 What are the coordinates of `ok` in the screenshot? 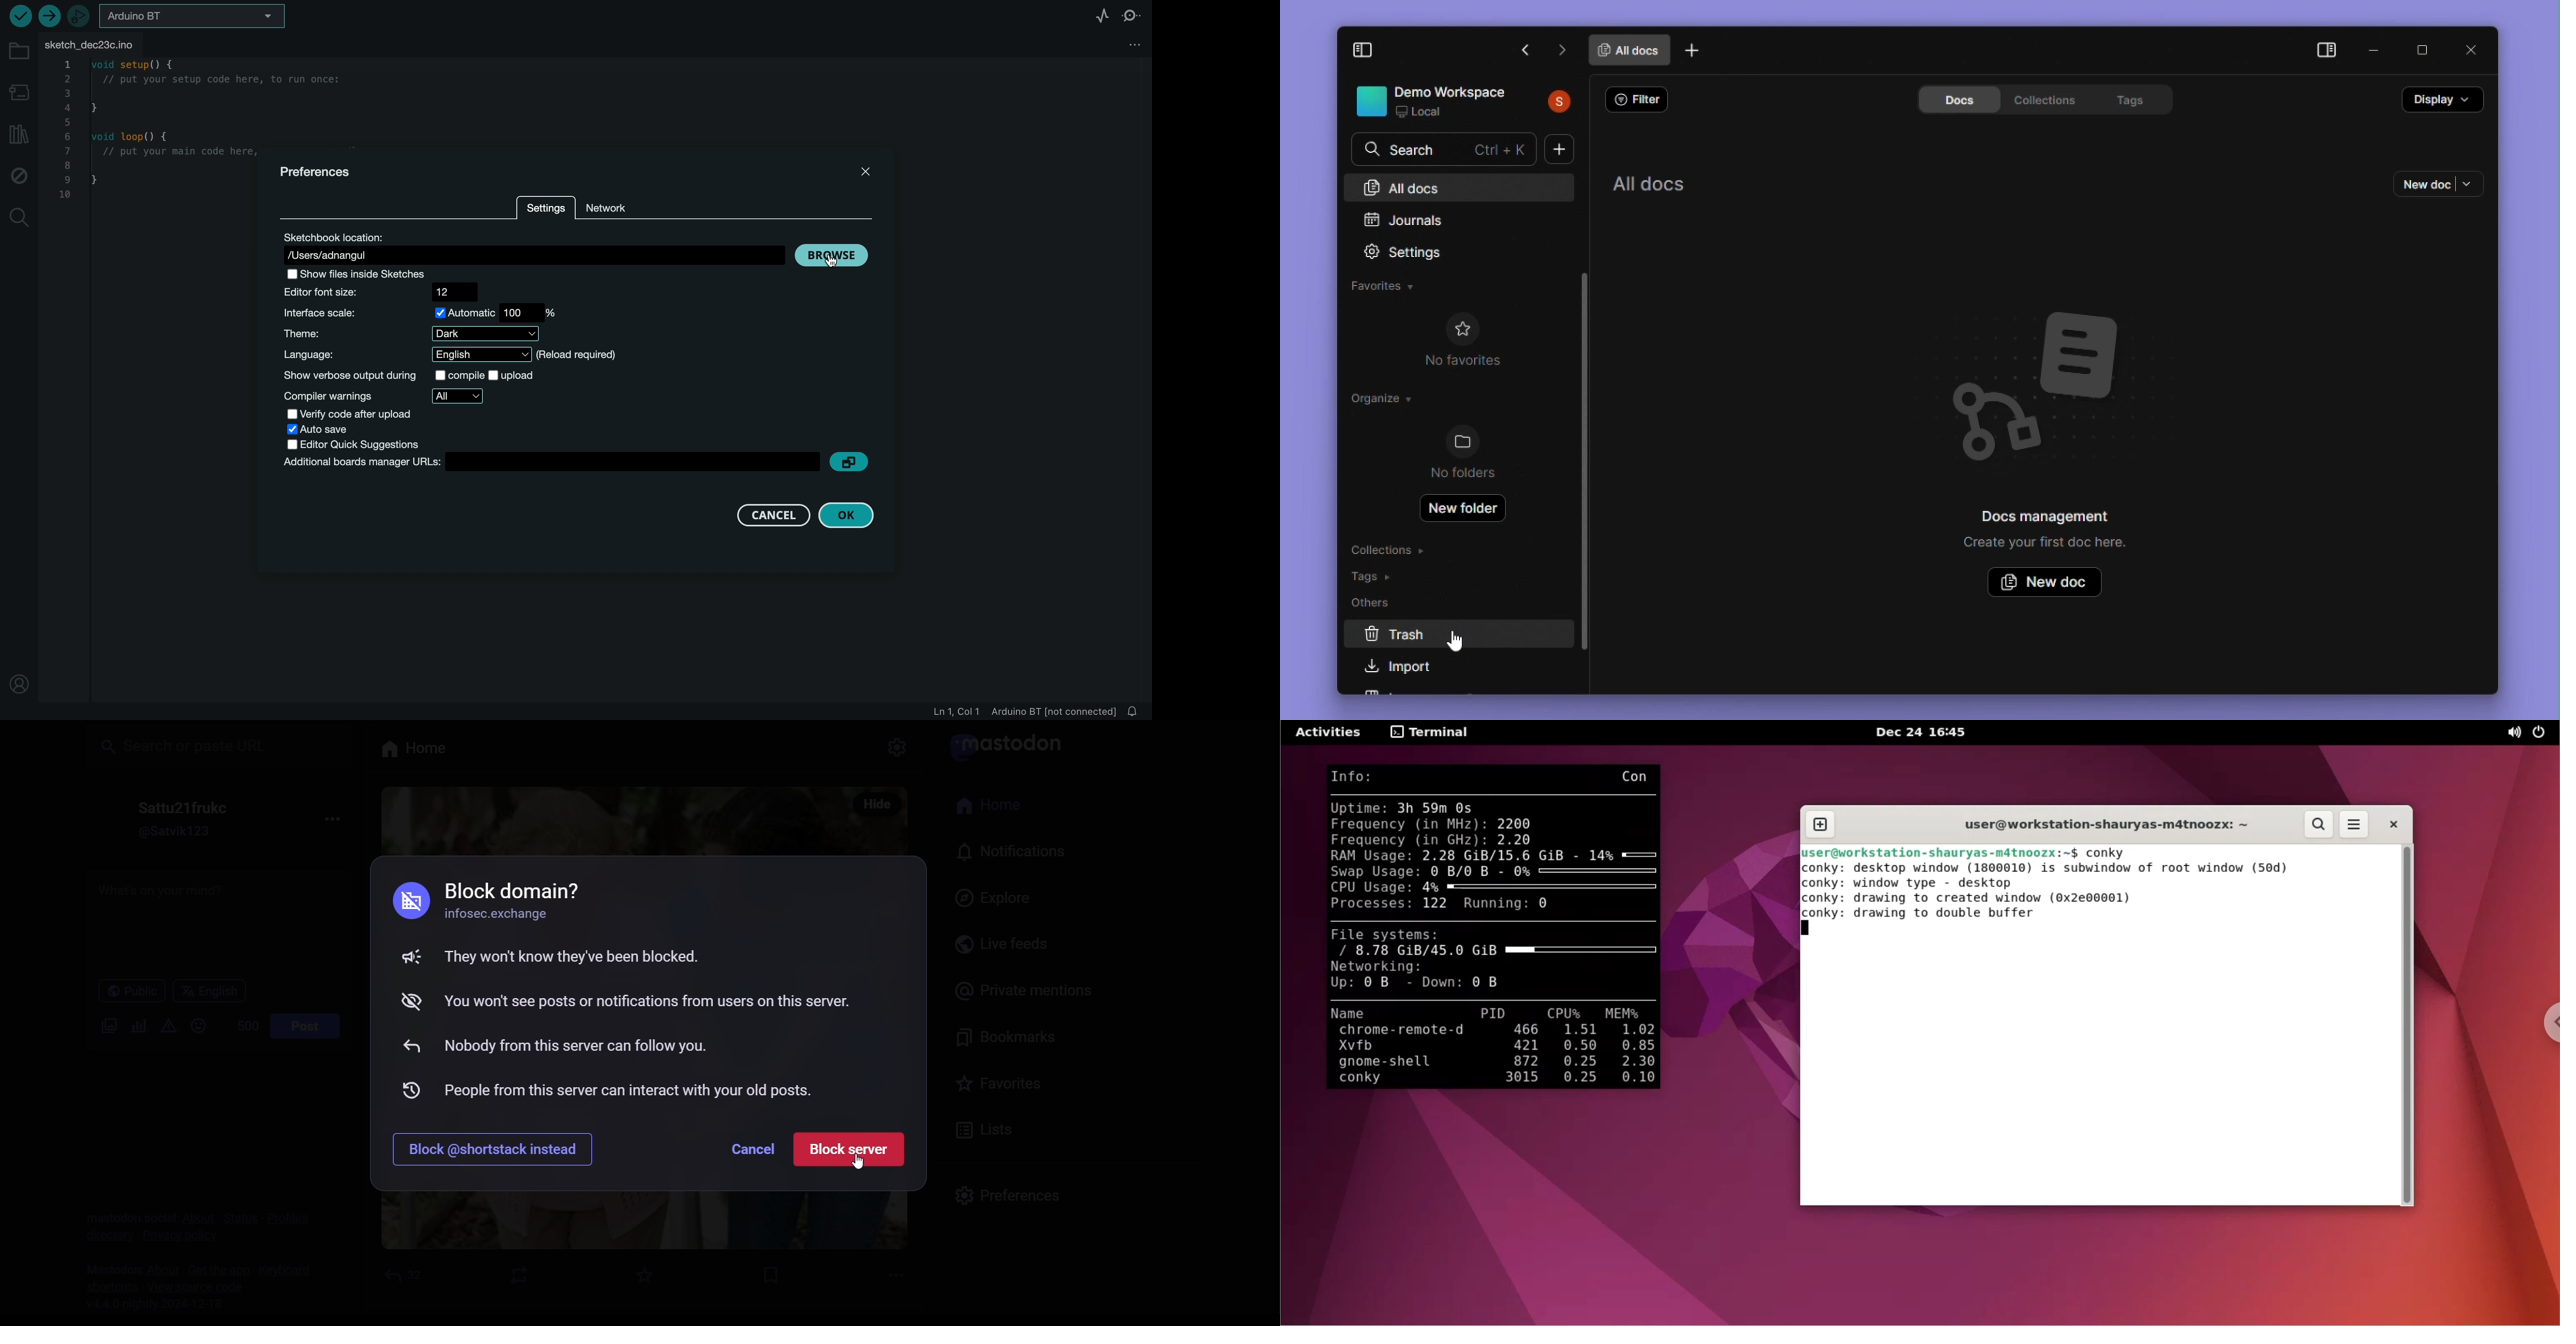 It's located at (846, 515).